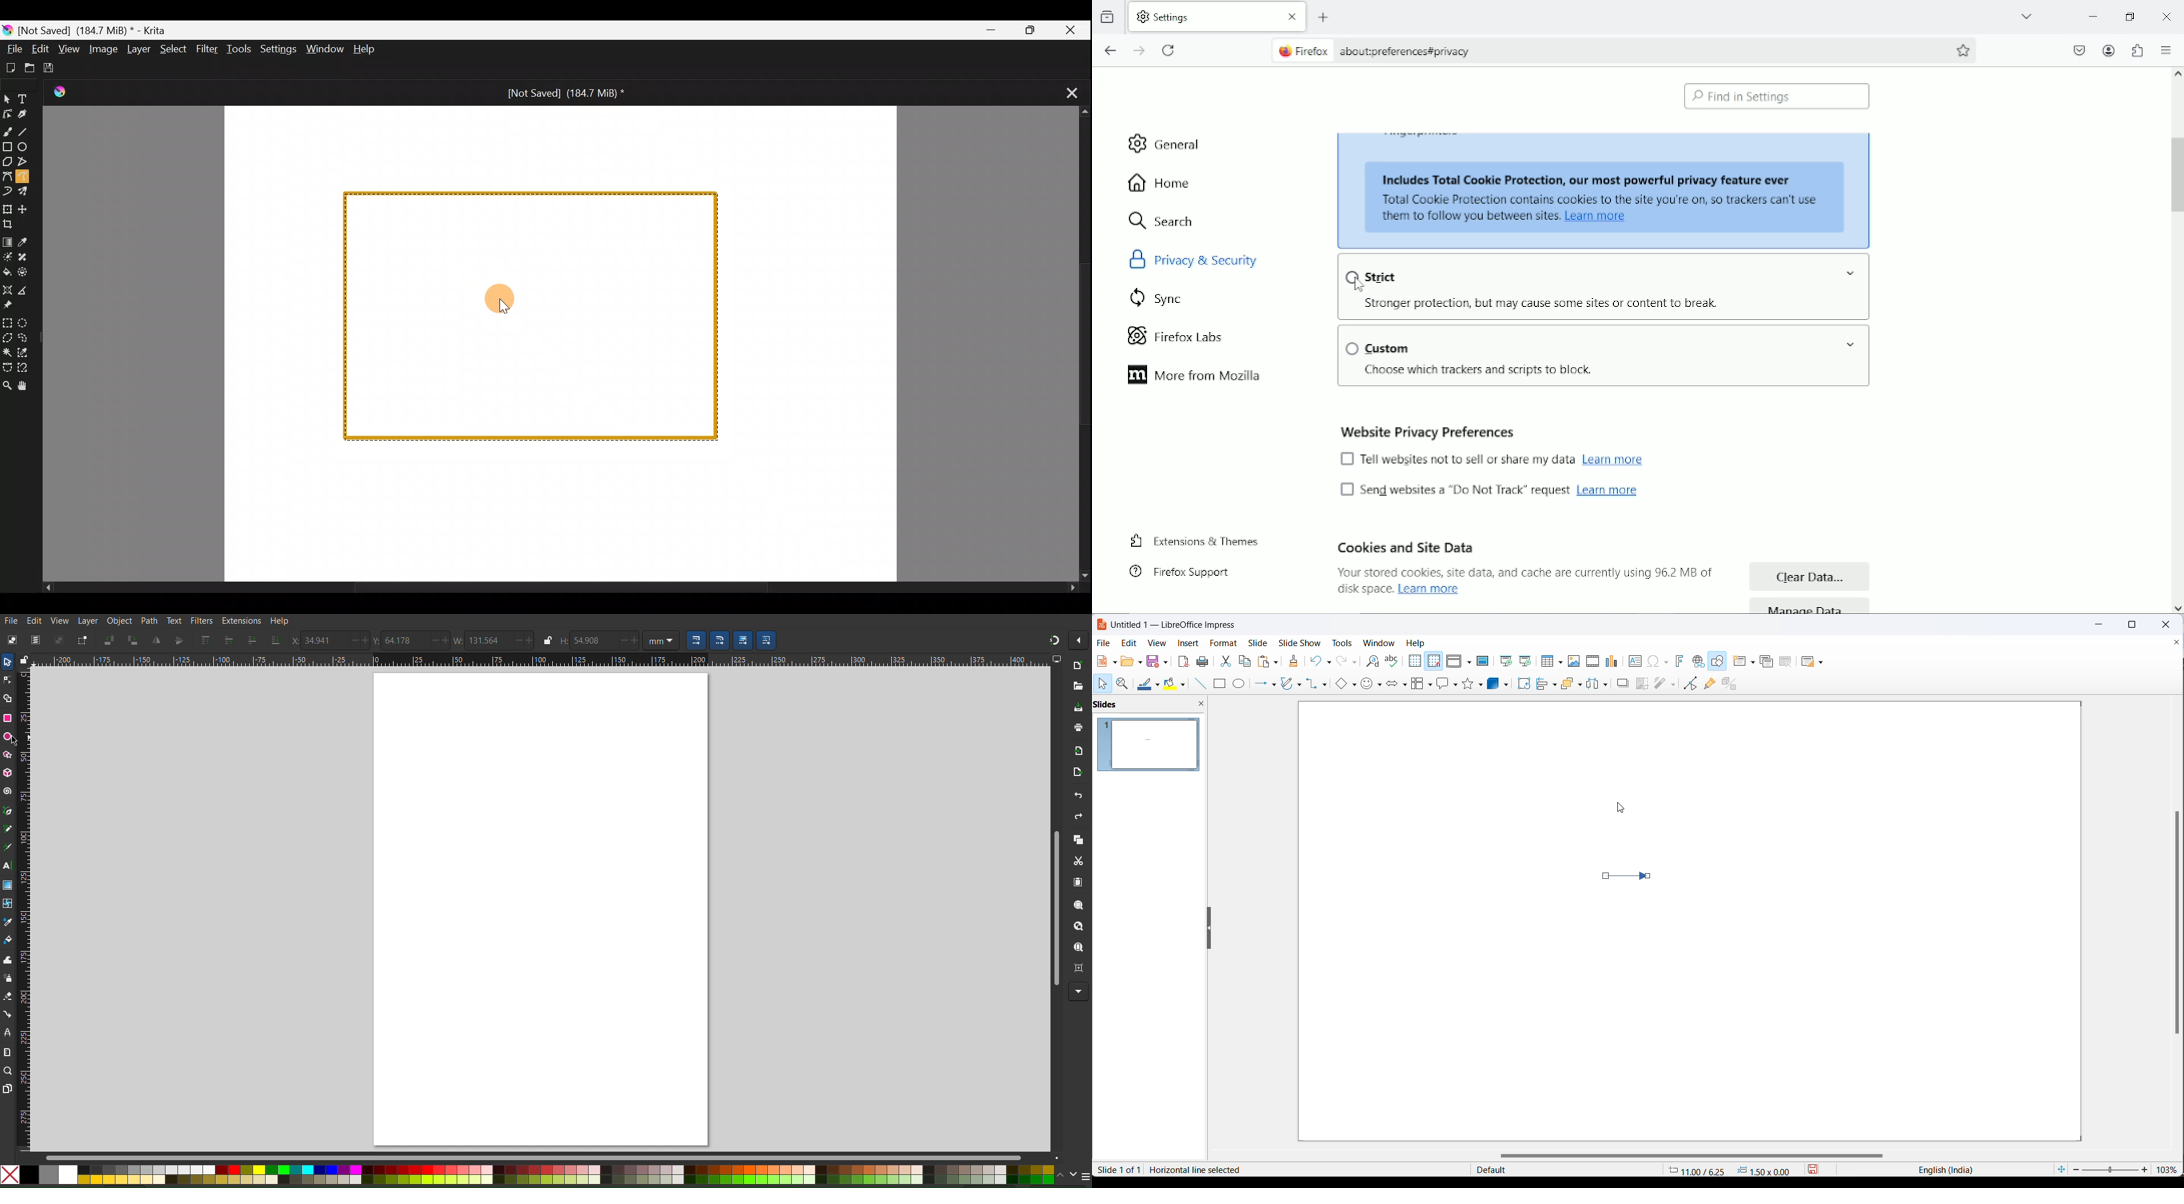 This screenshot has height=1204, width=2184. Describe the element at coordinates (2170, 1169) in the screenshot. I see `zoom percentage` at that location.